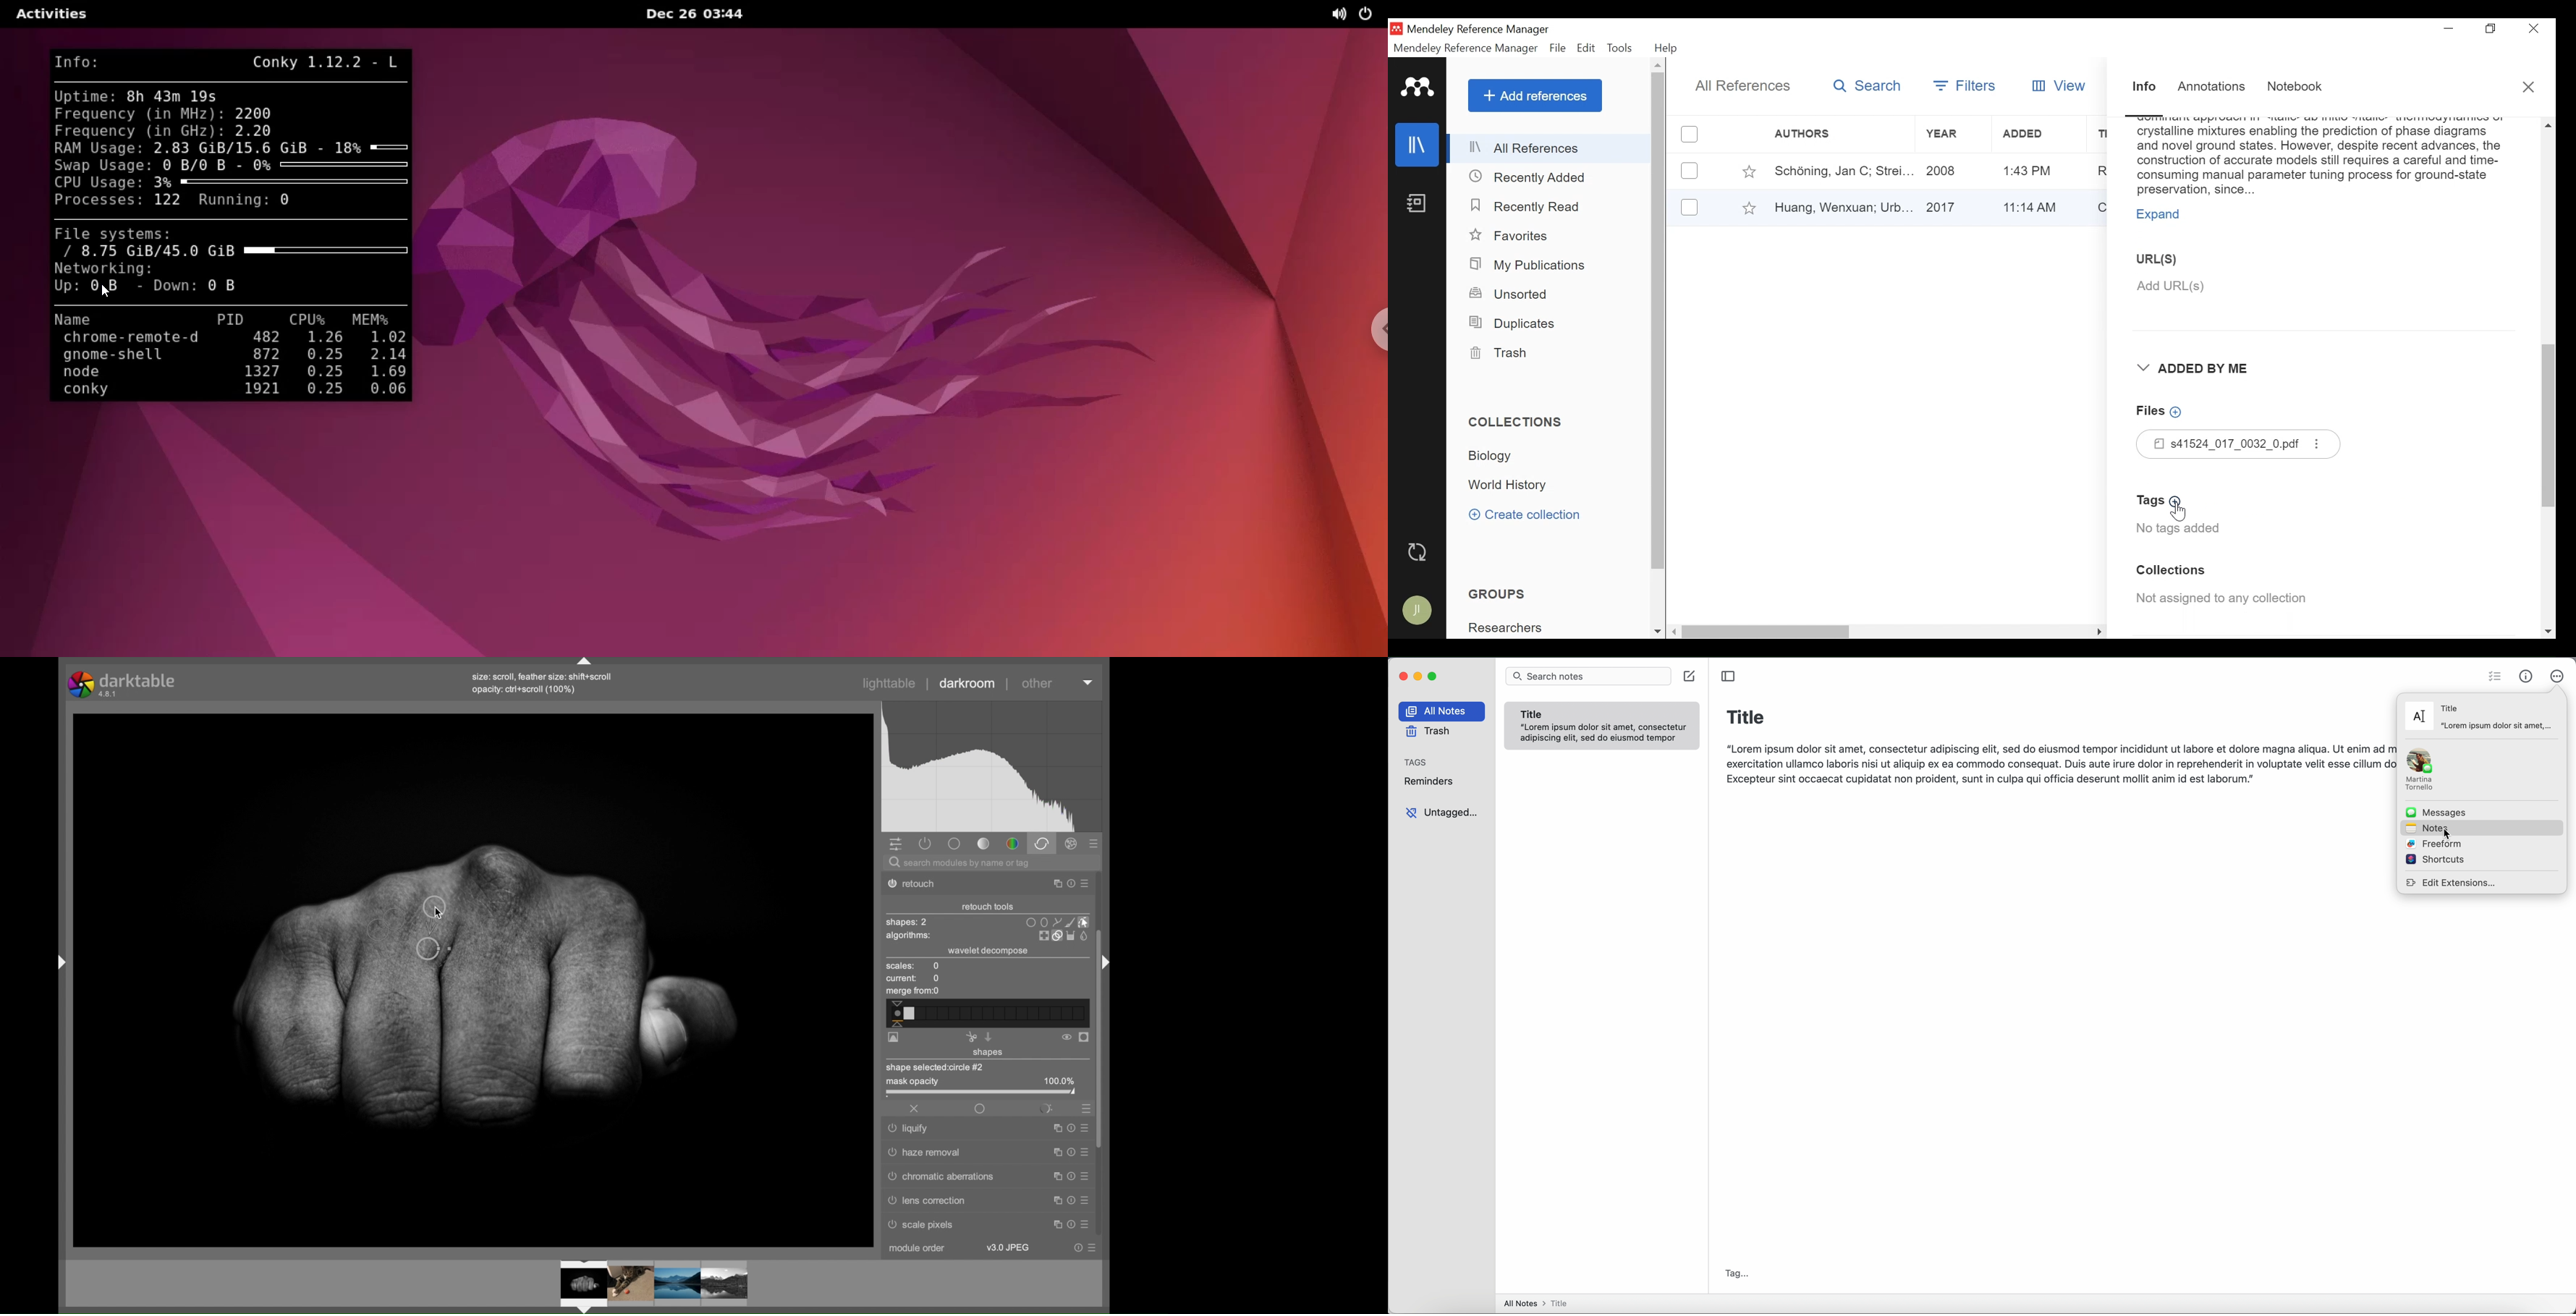  Describe the element at coordinates (1068, 1200) in the screenshot. I see `help` at that location.